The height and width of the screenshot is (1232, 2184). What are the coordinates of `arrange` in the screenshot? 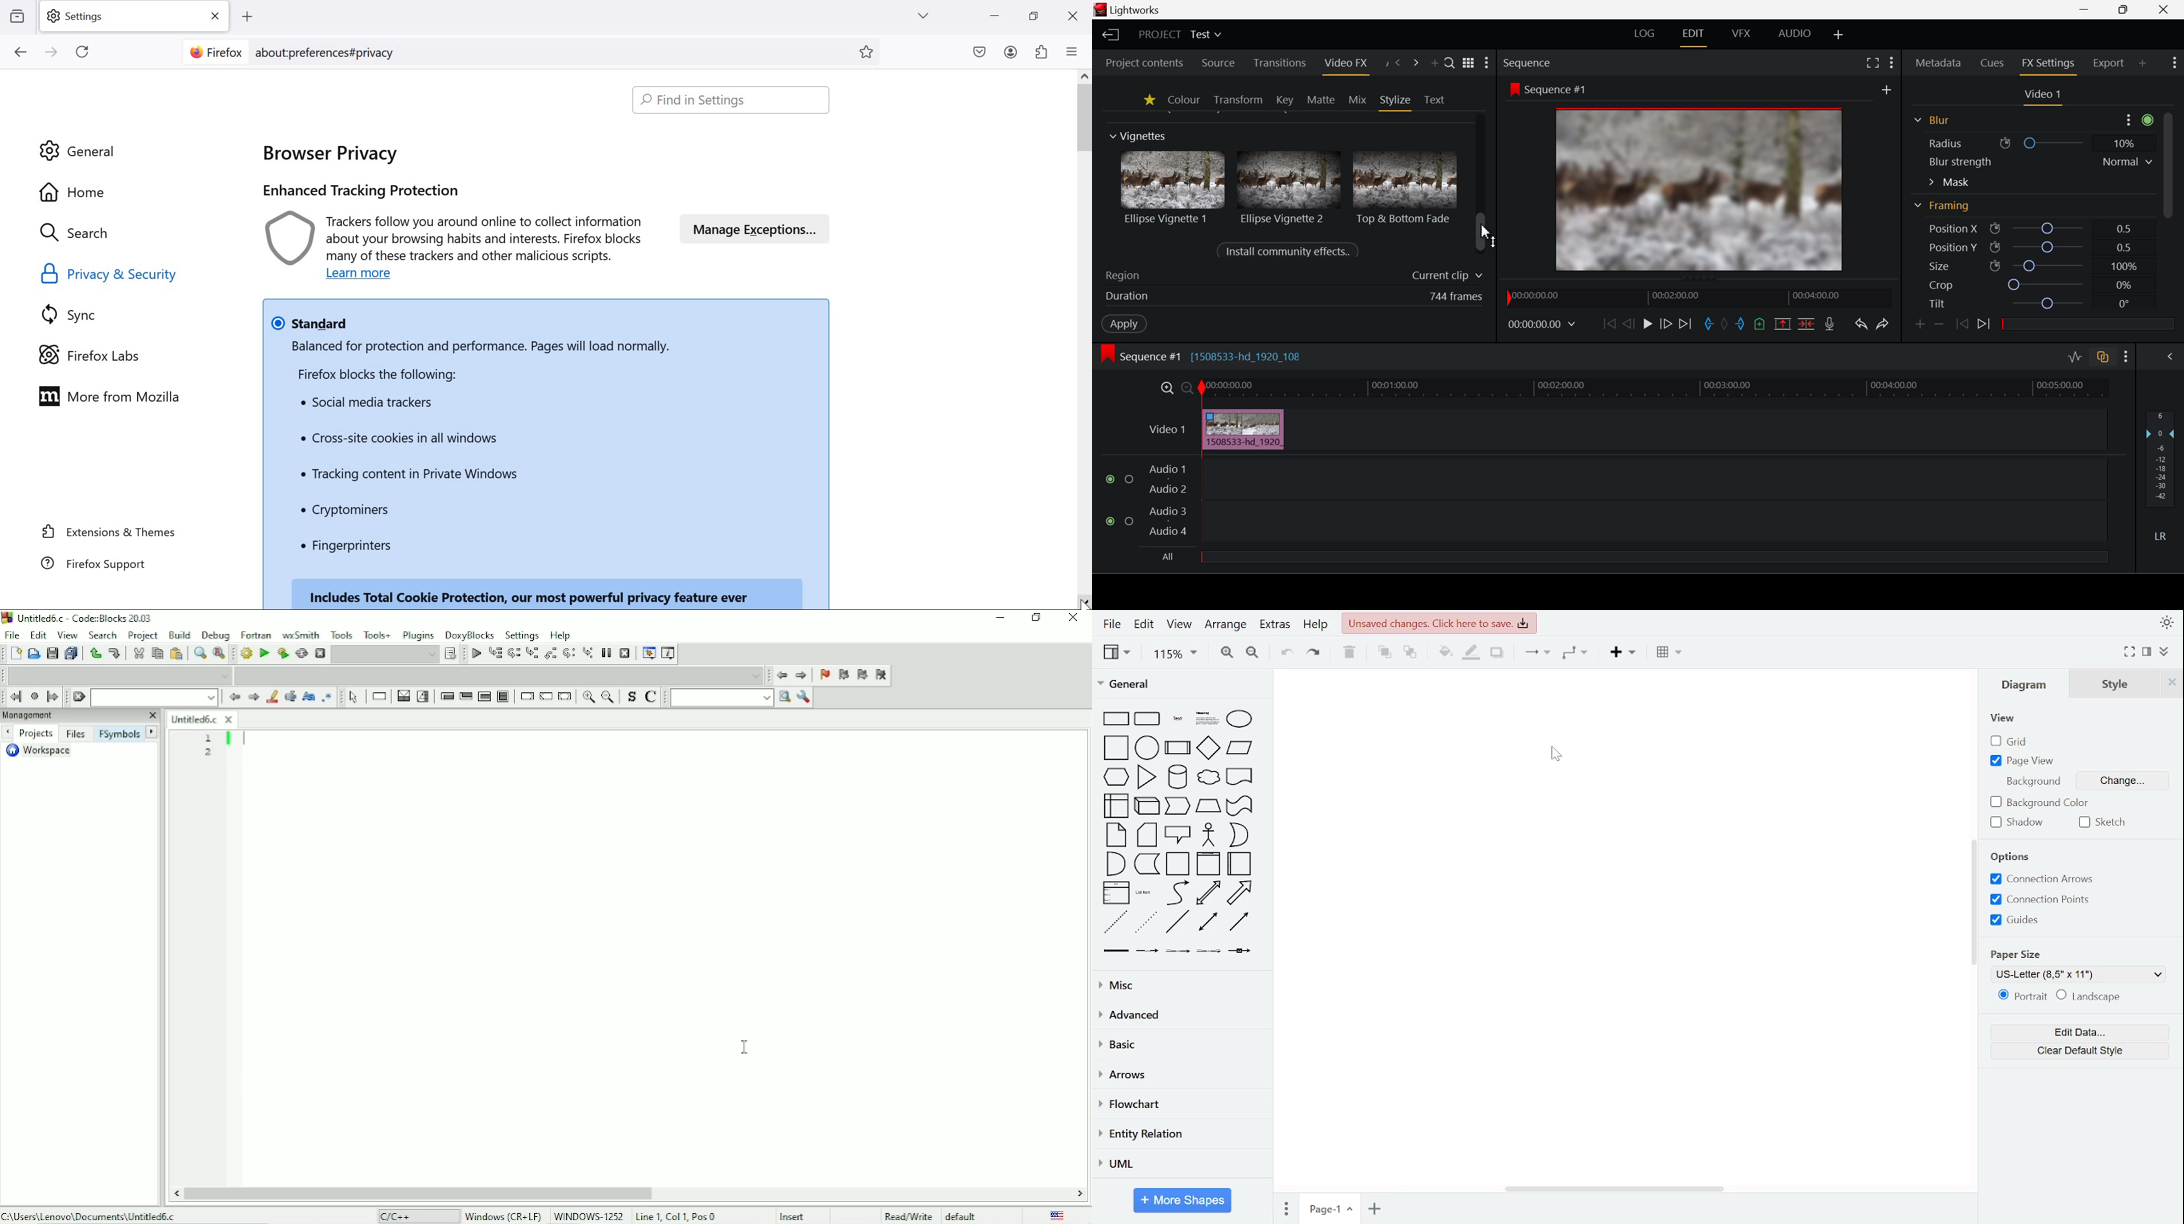 It's located at (1228, 624).